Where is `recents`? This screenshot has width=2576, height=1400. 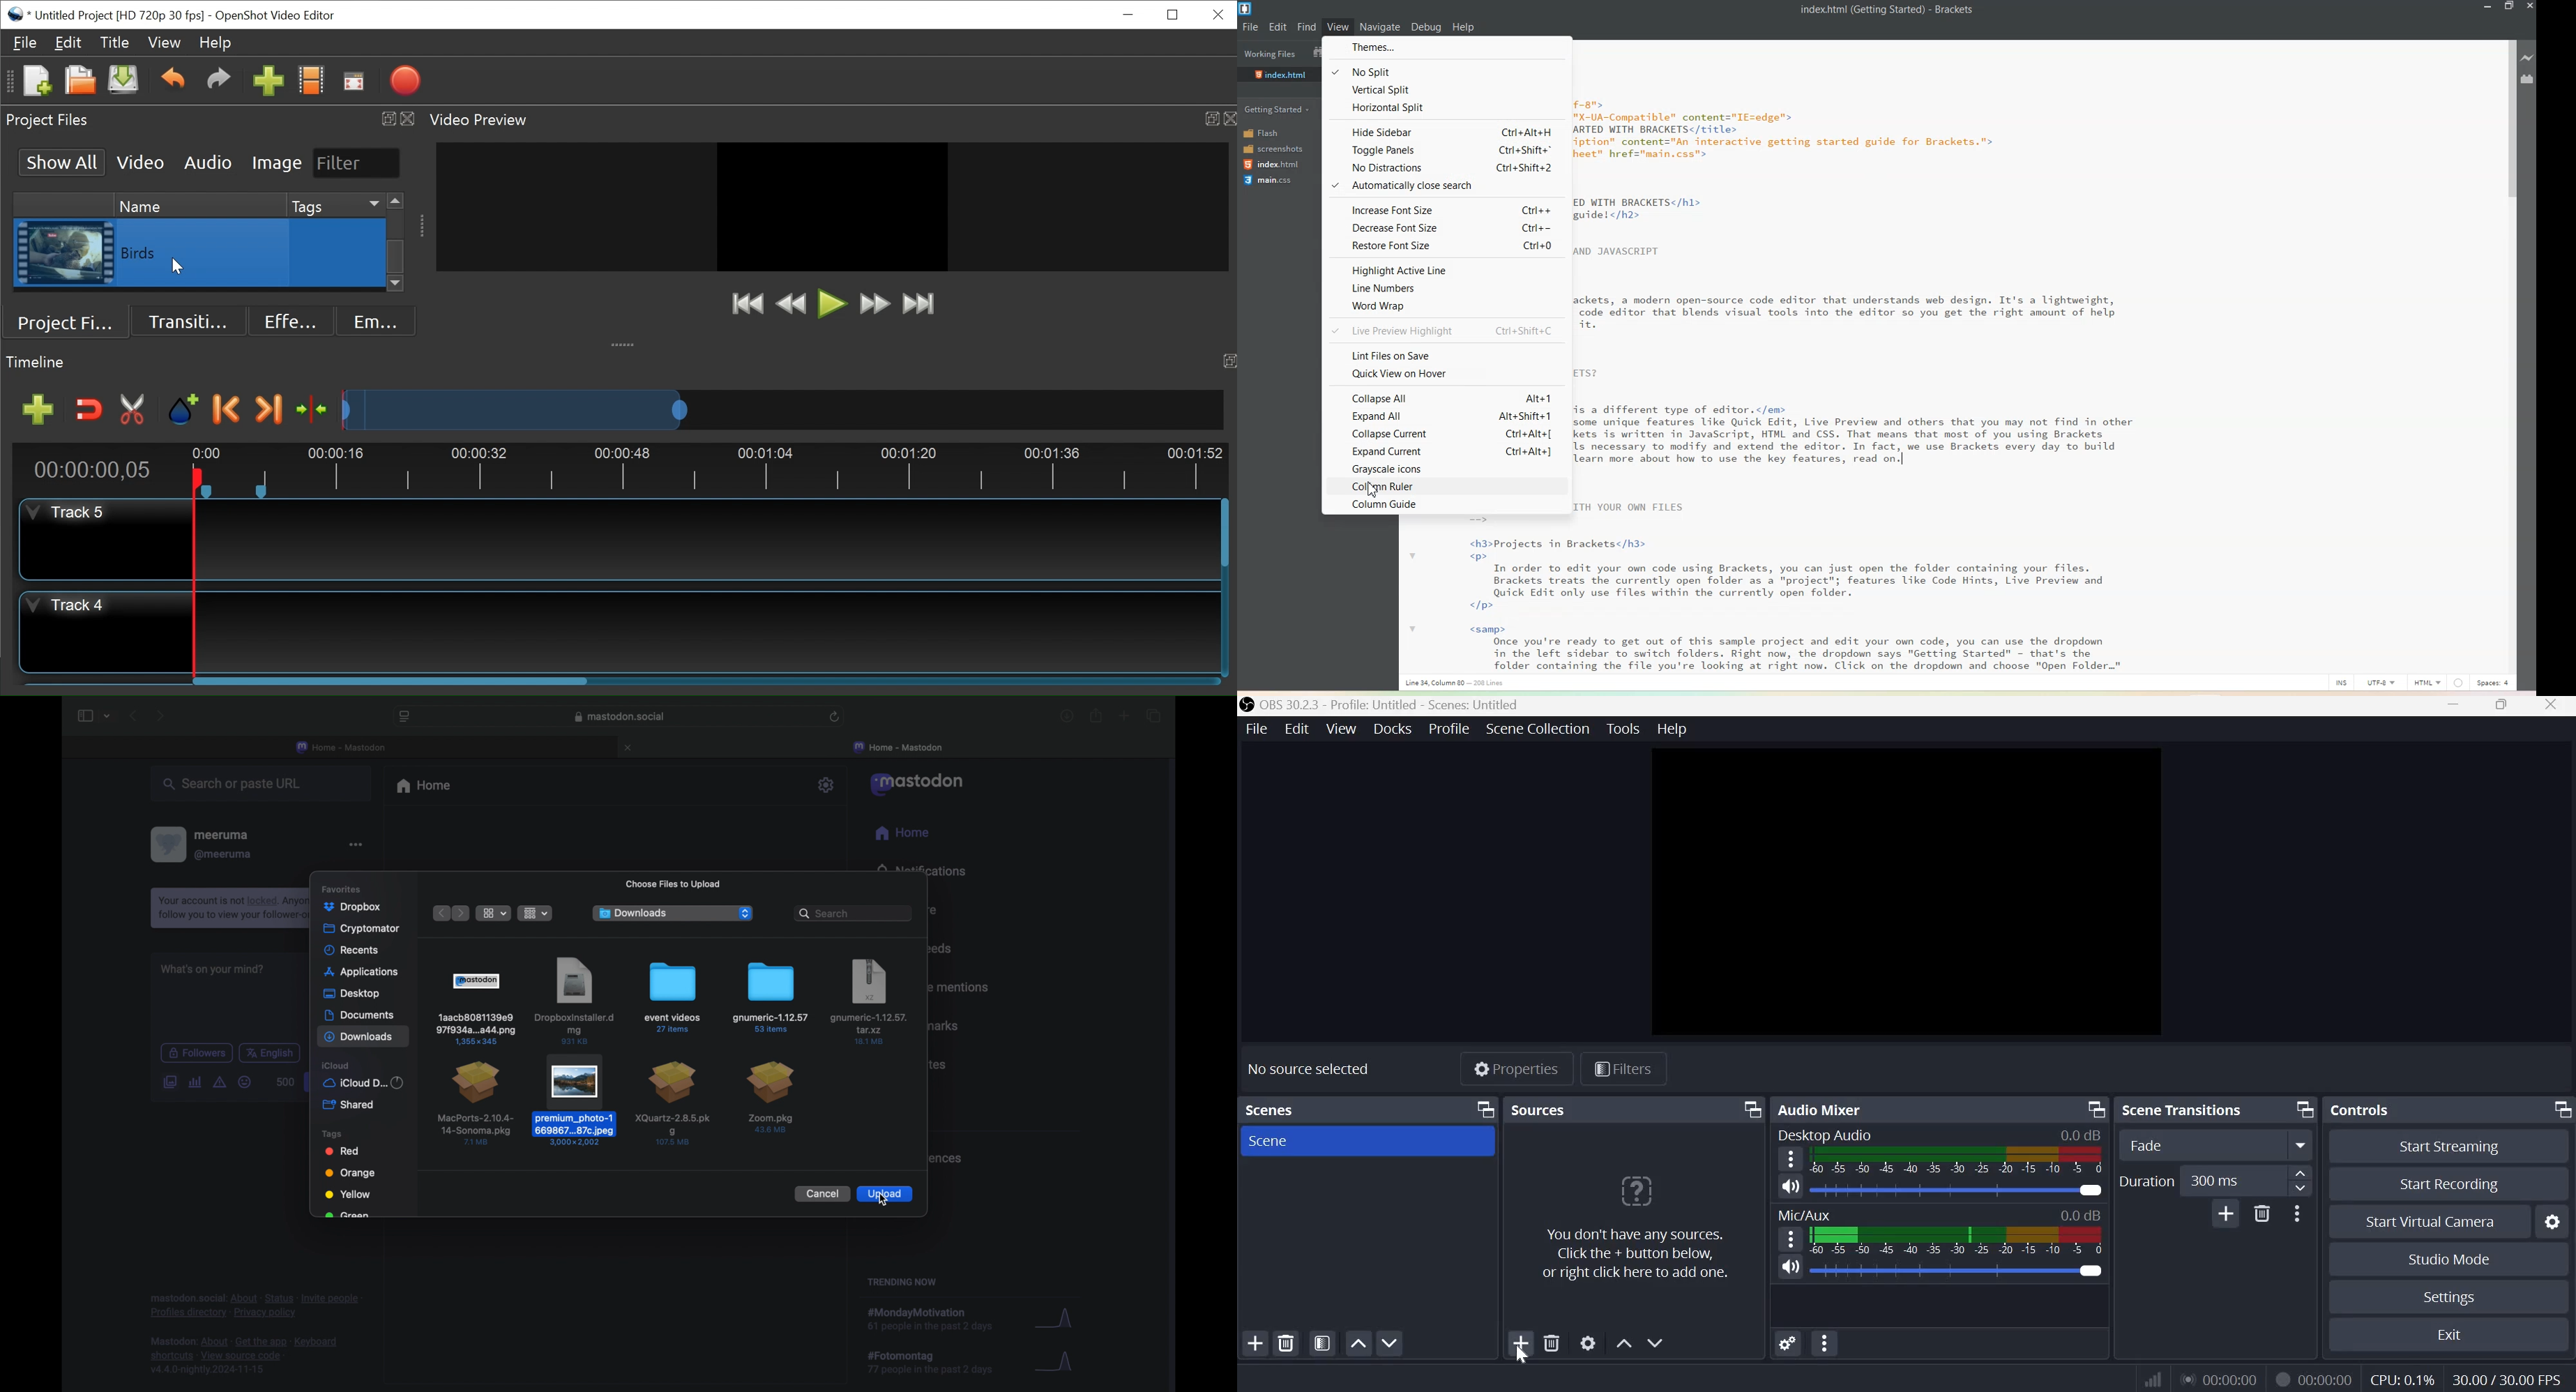
recents is located at coordinates (354, 950).